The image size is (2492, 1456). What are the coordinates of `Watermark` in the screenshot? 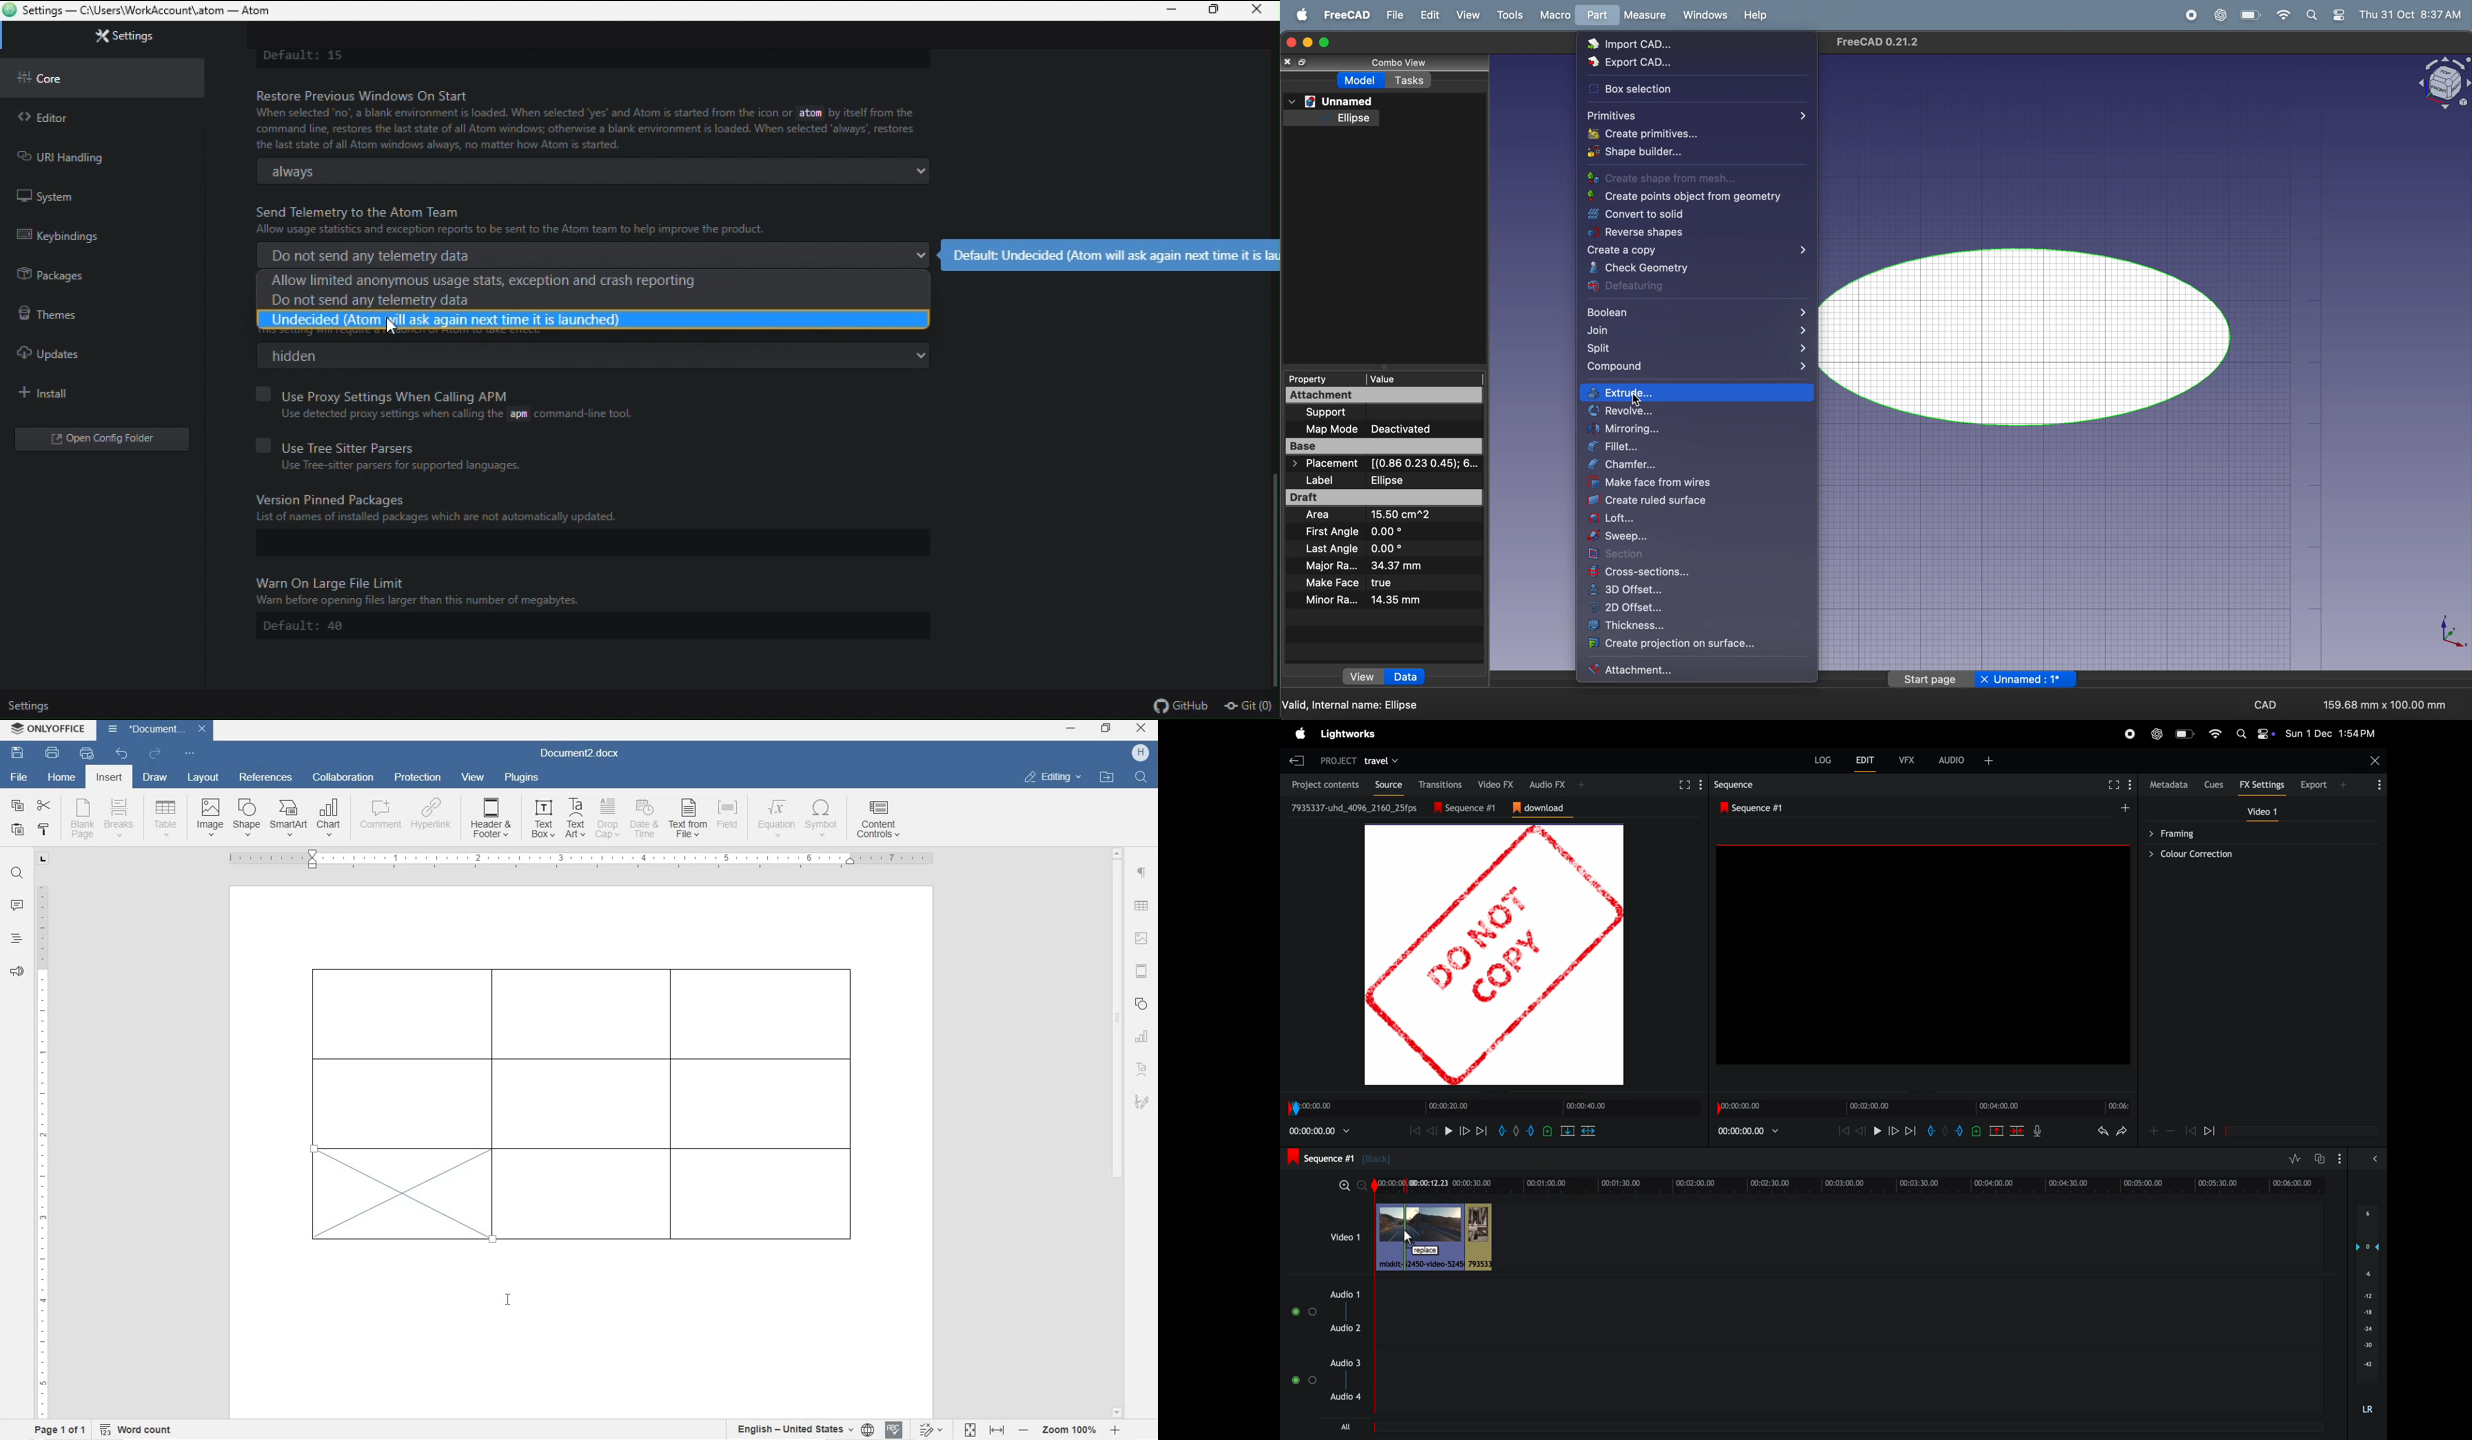 It's located at (1494, 955).